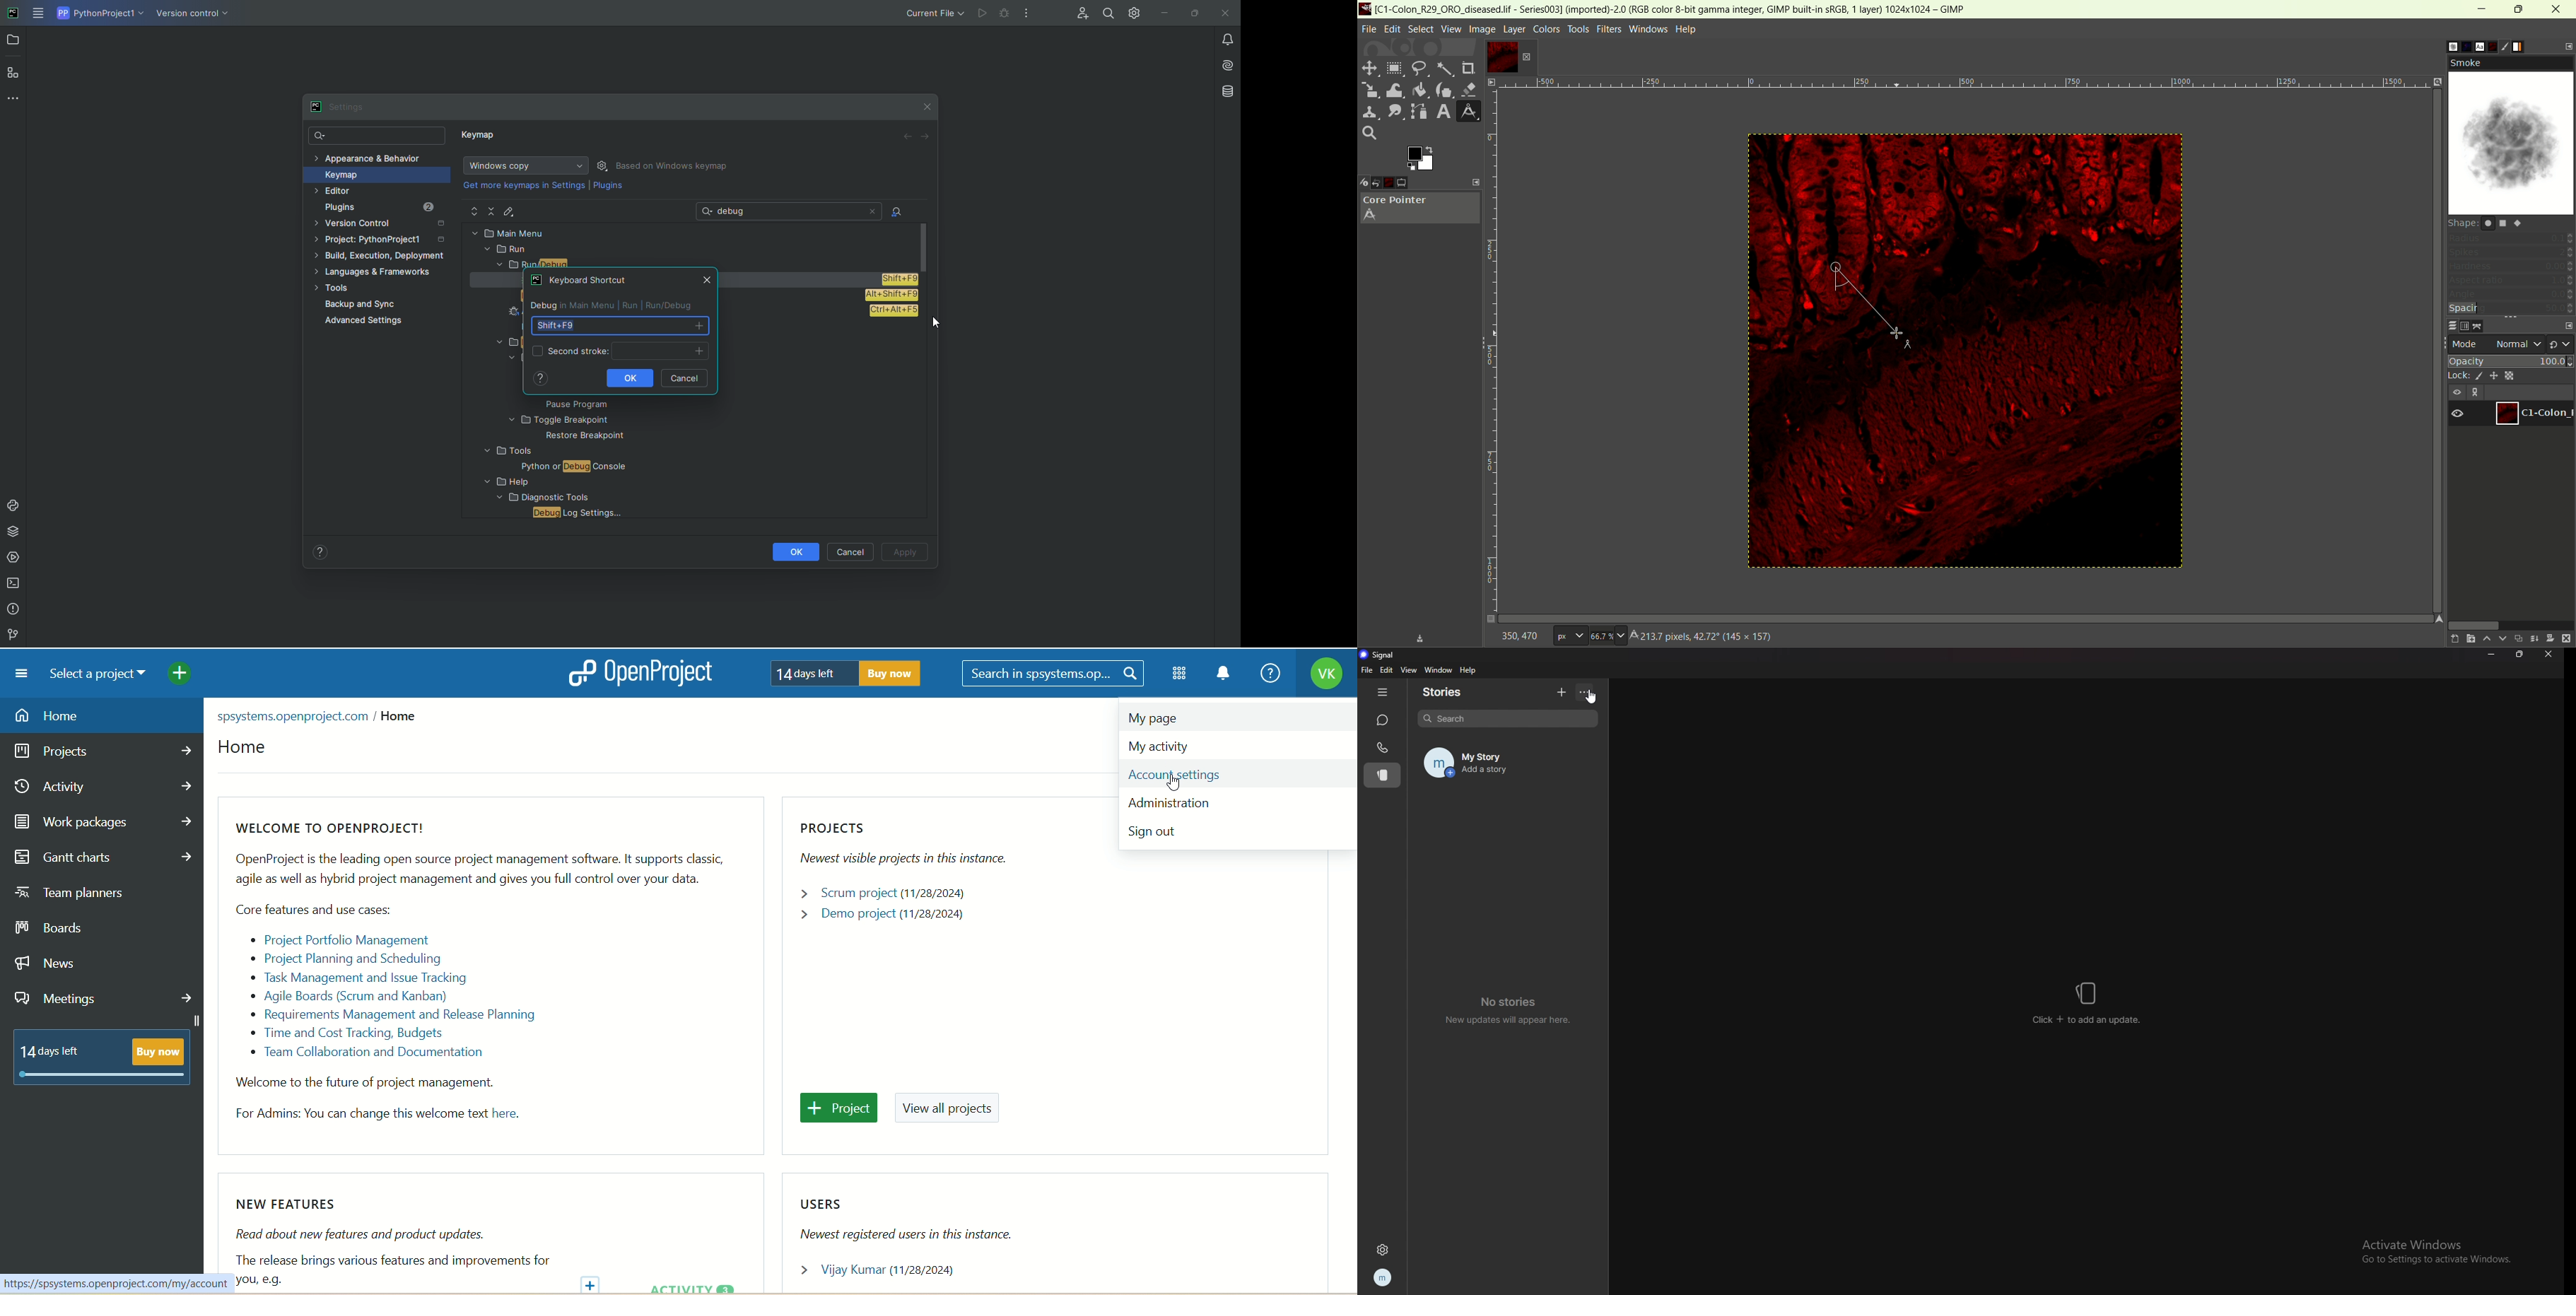  Describe the element at coordinates (1416, 110) in the screenshot. I see `path tool` at that location.